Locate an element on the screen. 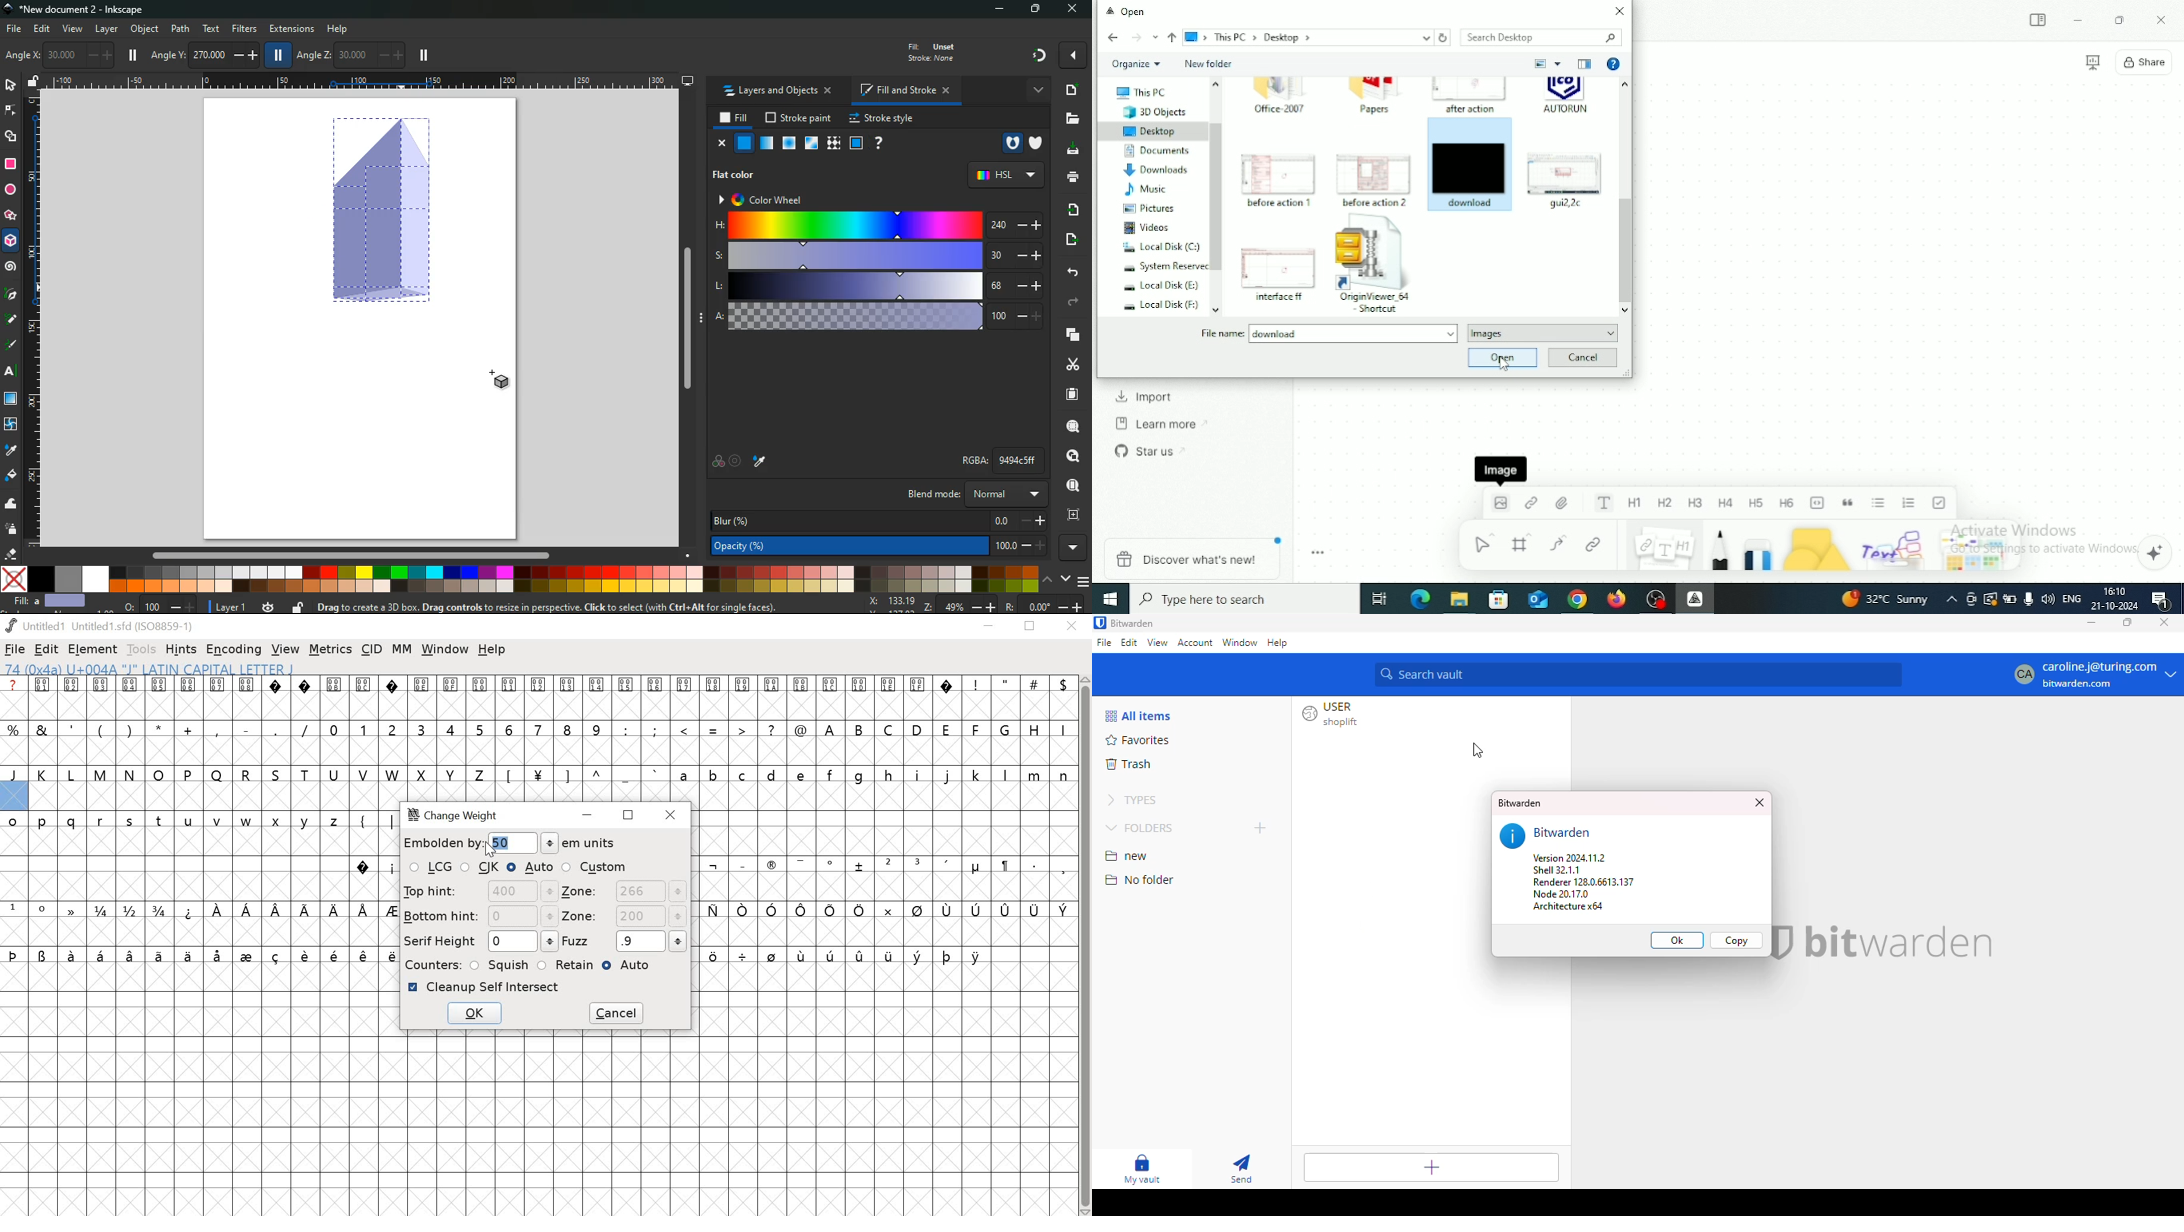  inkscape is located at coordinates (78, 10).